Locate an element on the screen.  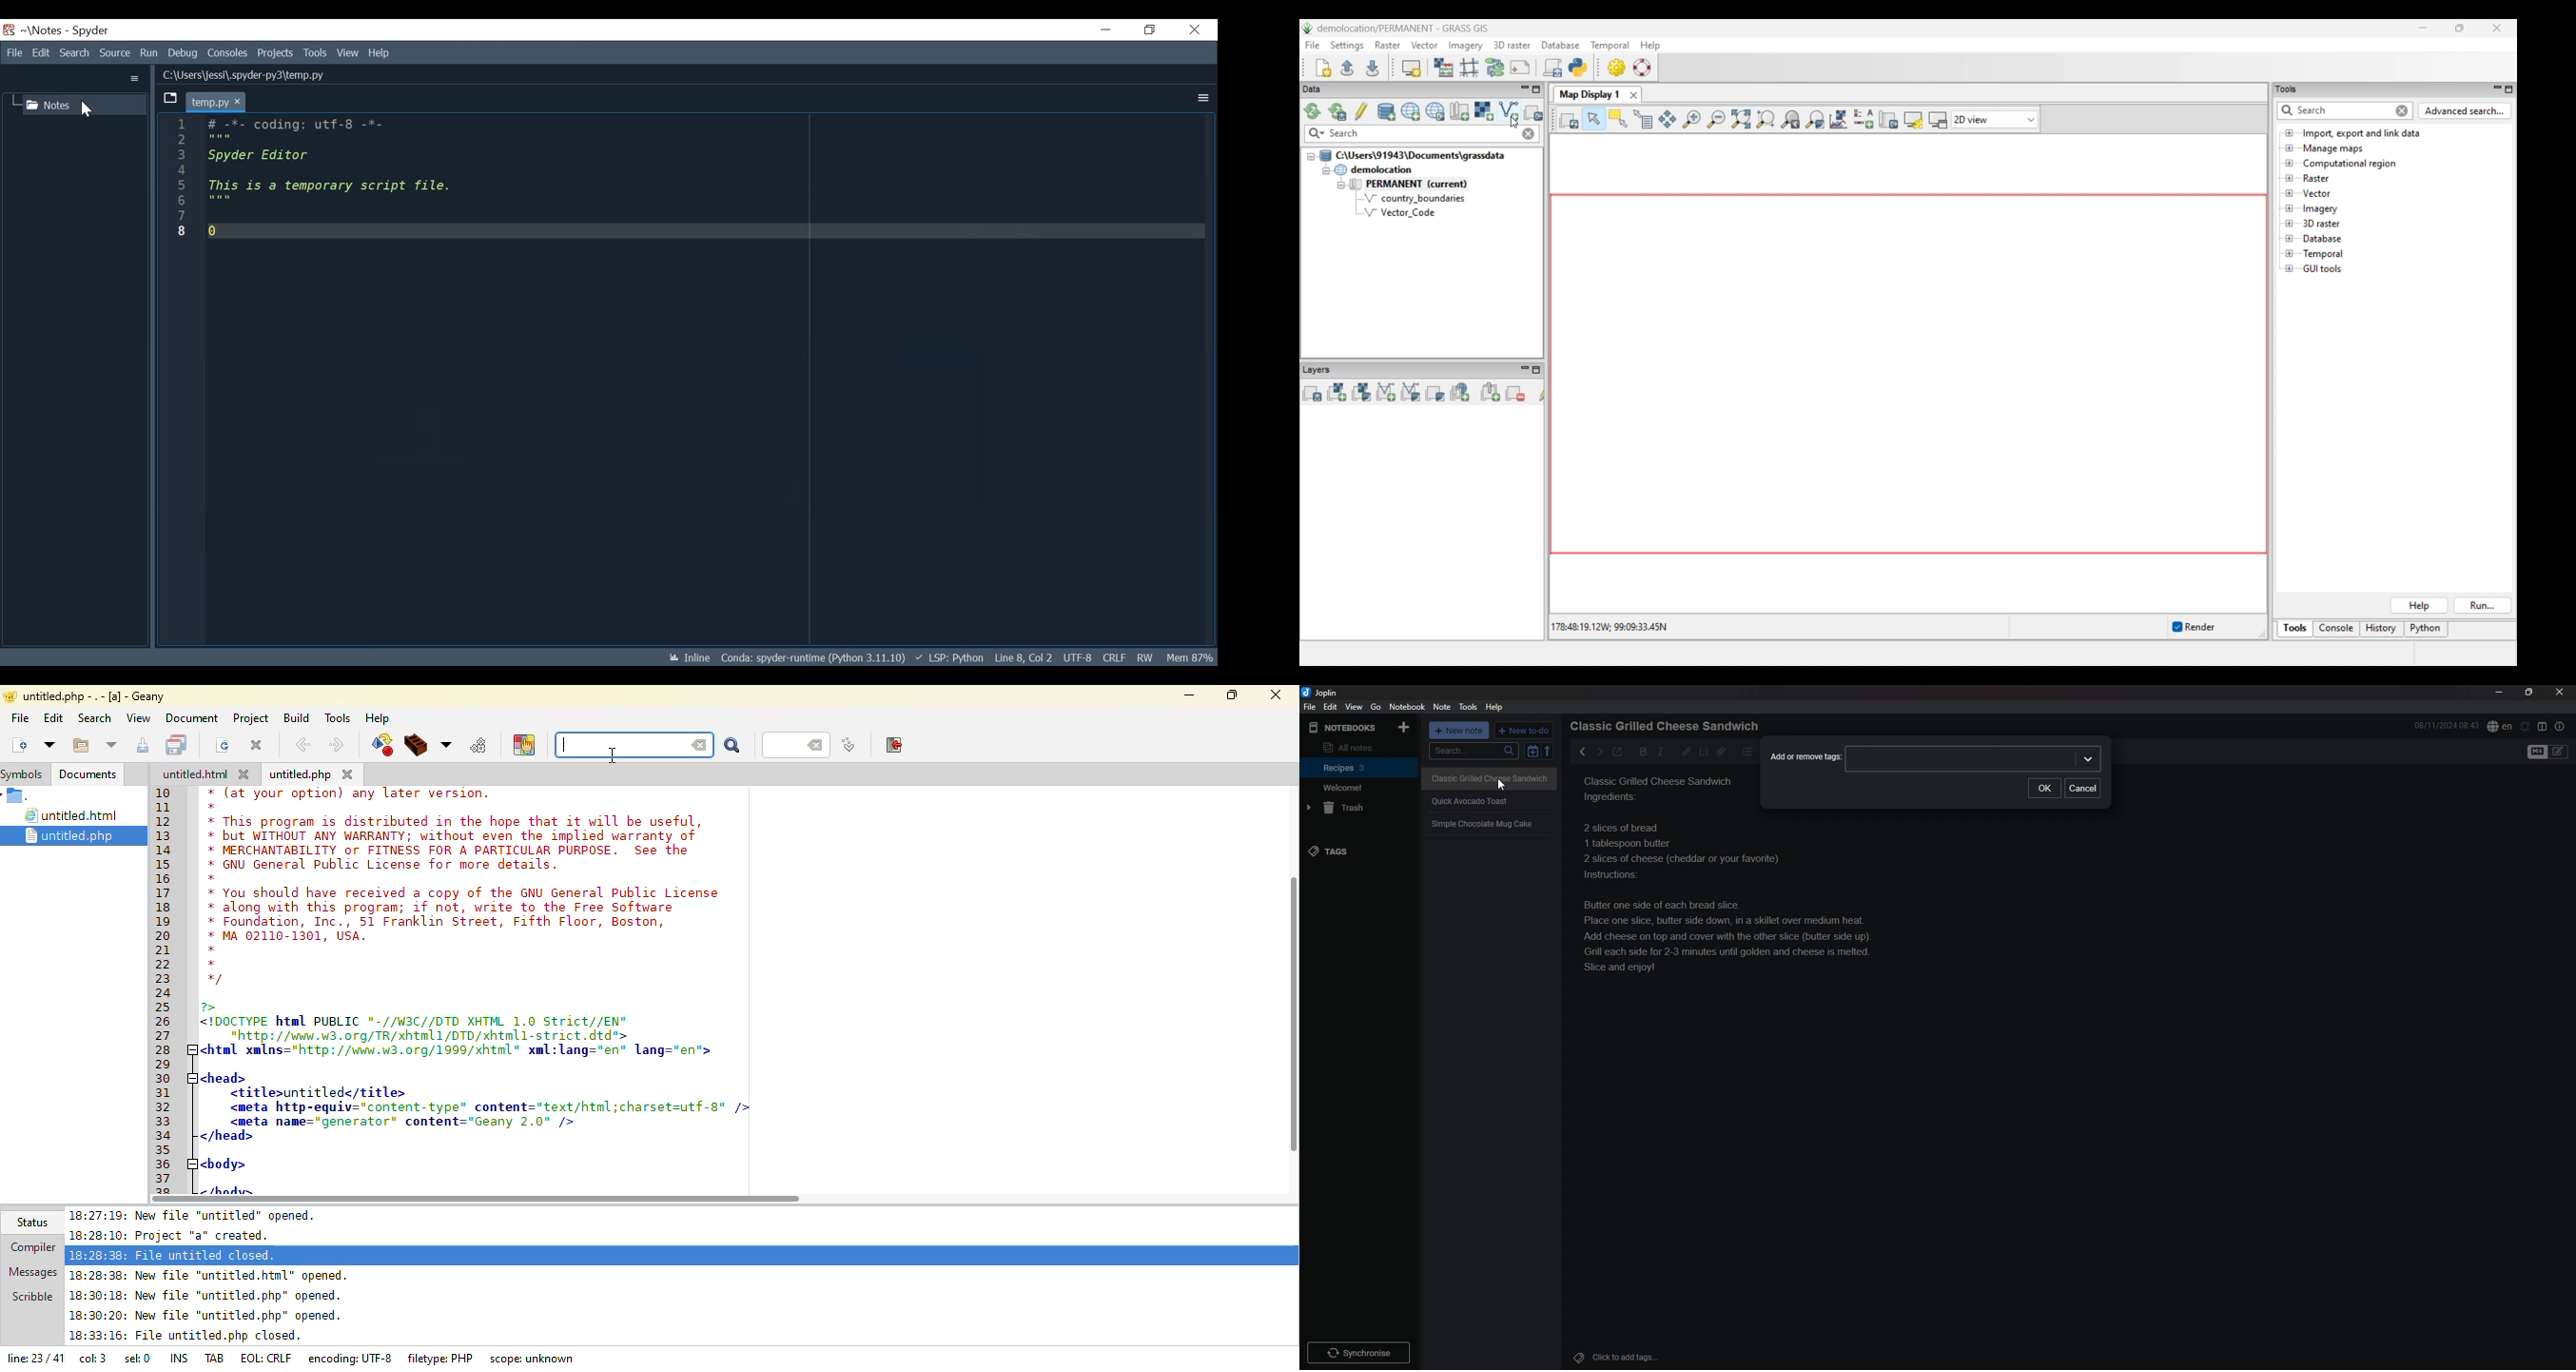
ins is located at coordinates (182, 1357).